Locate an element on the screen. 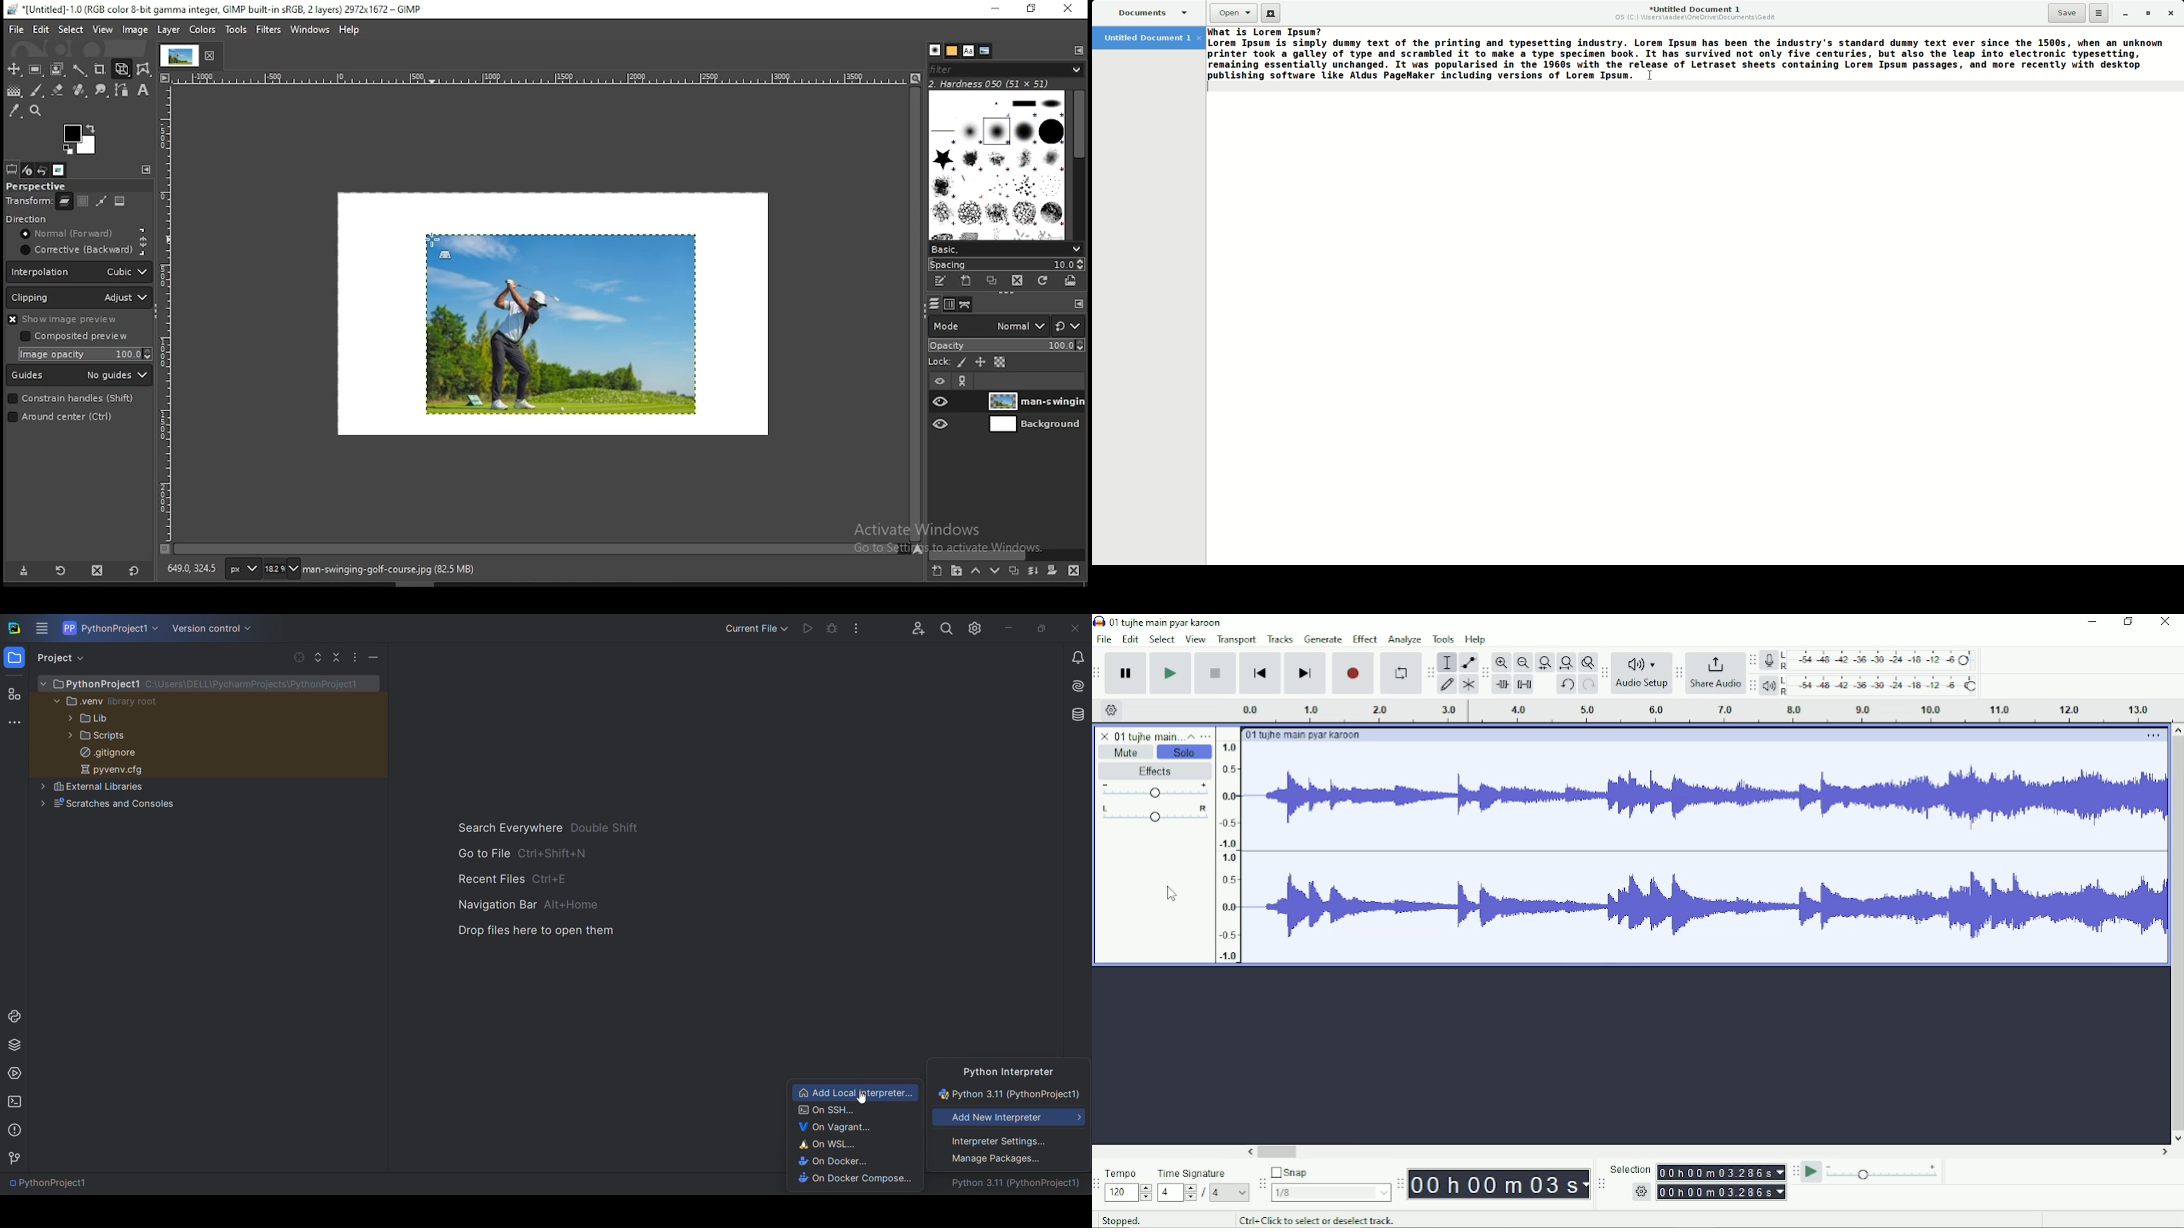 The height and width of the screenshot is (1232, 2184). View is located at coordinates (1196, 638).